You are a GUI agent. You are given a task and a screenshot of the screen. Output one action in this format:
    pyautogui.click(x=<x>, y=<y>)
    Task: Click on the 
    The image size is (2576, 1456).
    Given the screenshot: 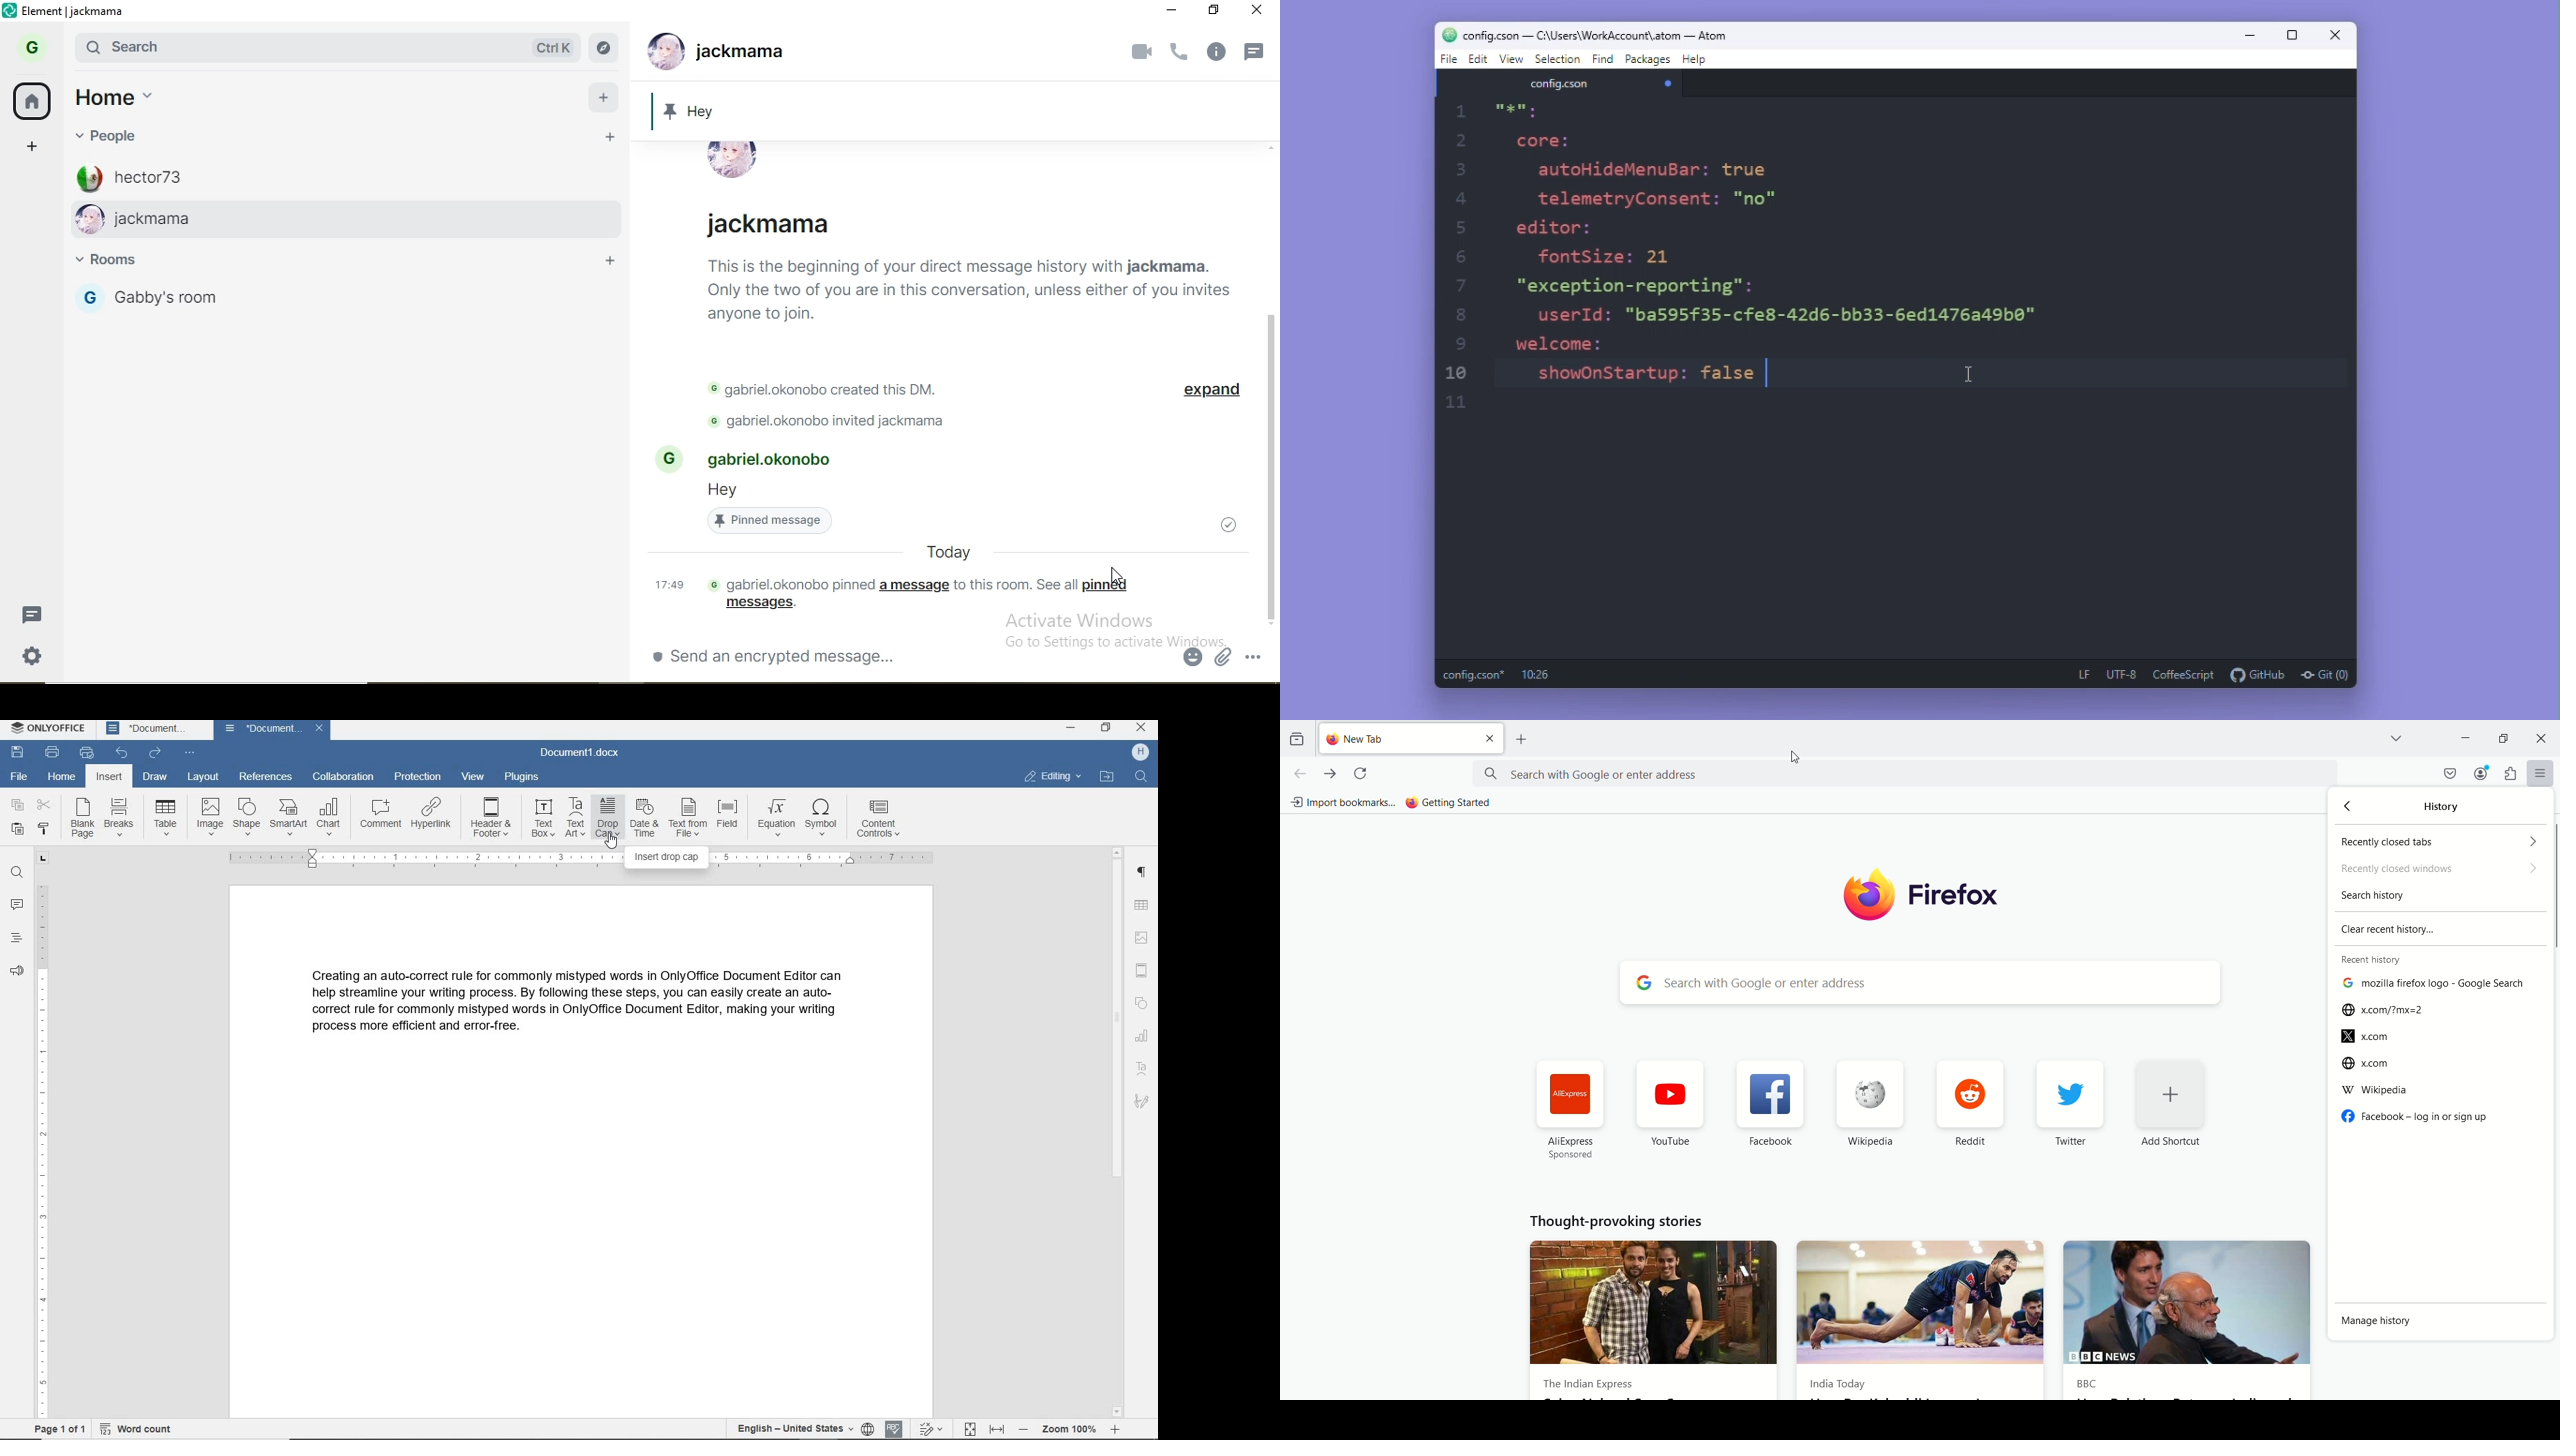 What is the action you would take?
    pyautogui.click(x=779, y=655)
    